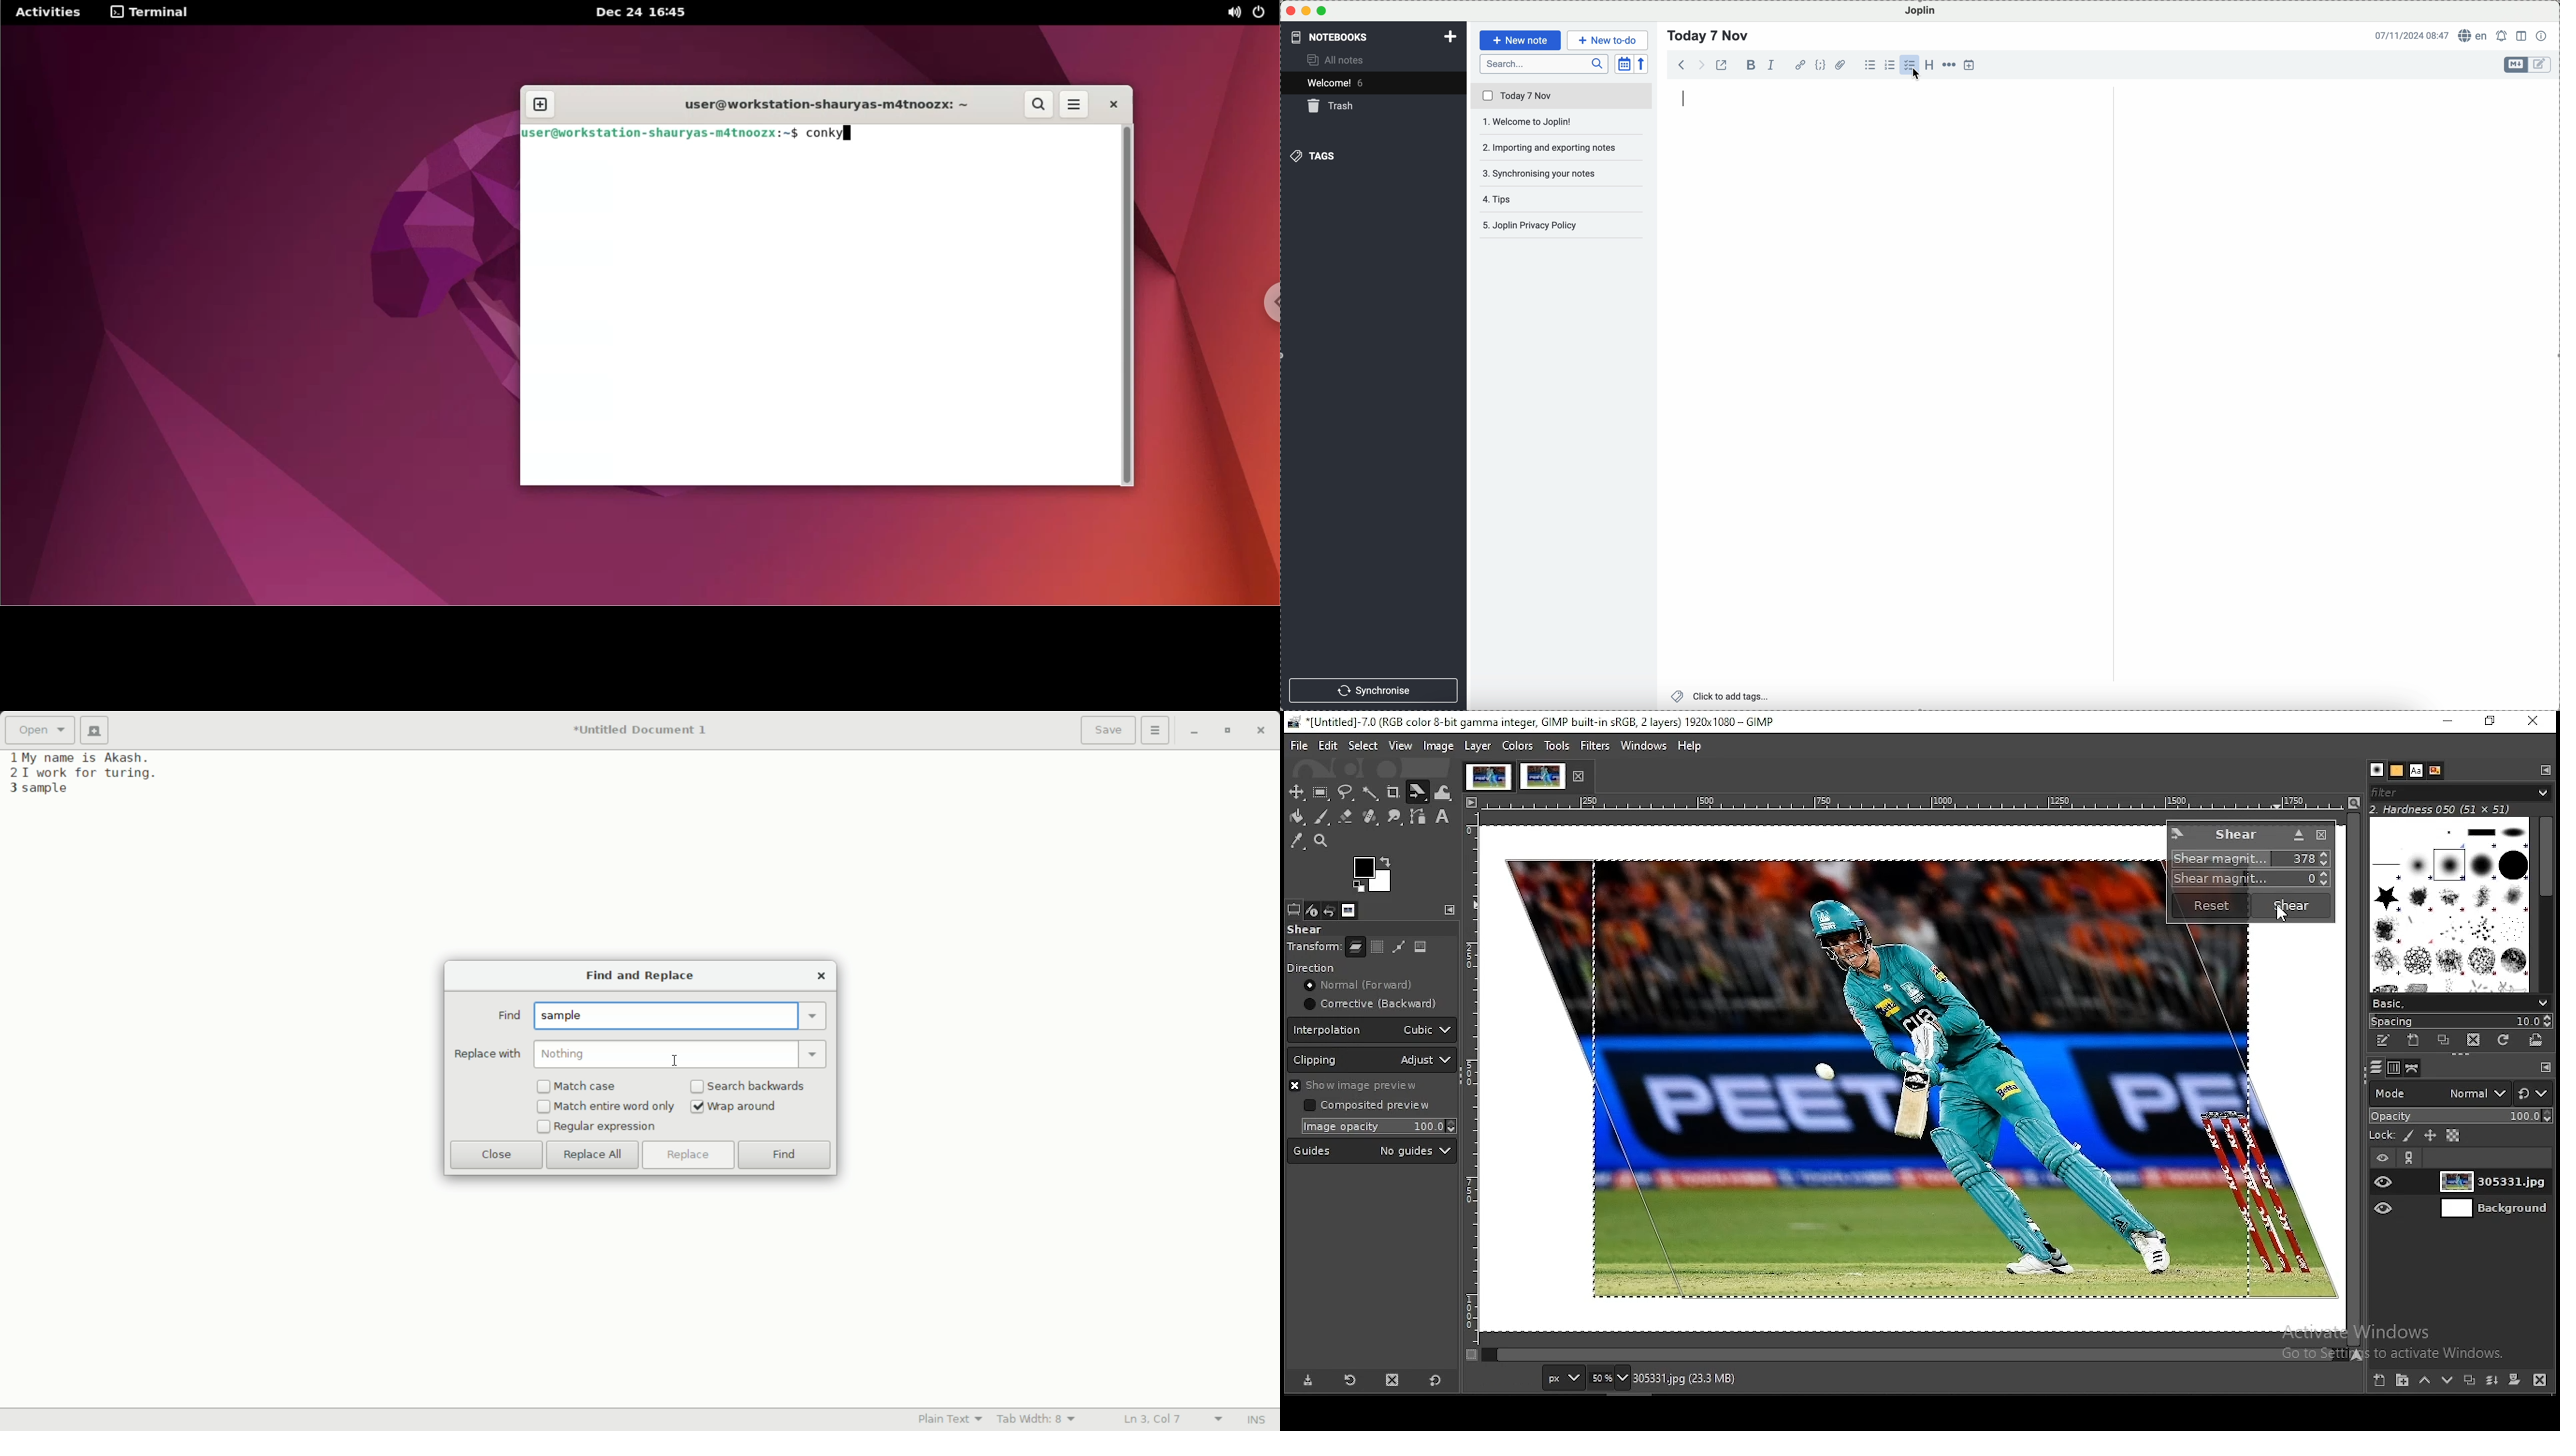 The height and width of the screenshot is (1456, 2576). I want to click on spacing, so click(2464, 1021).